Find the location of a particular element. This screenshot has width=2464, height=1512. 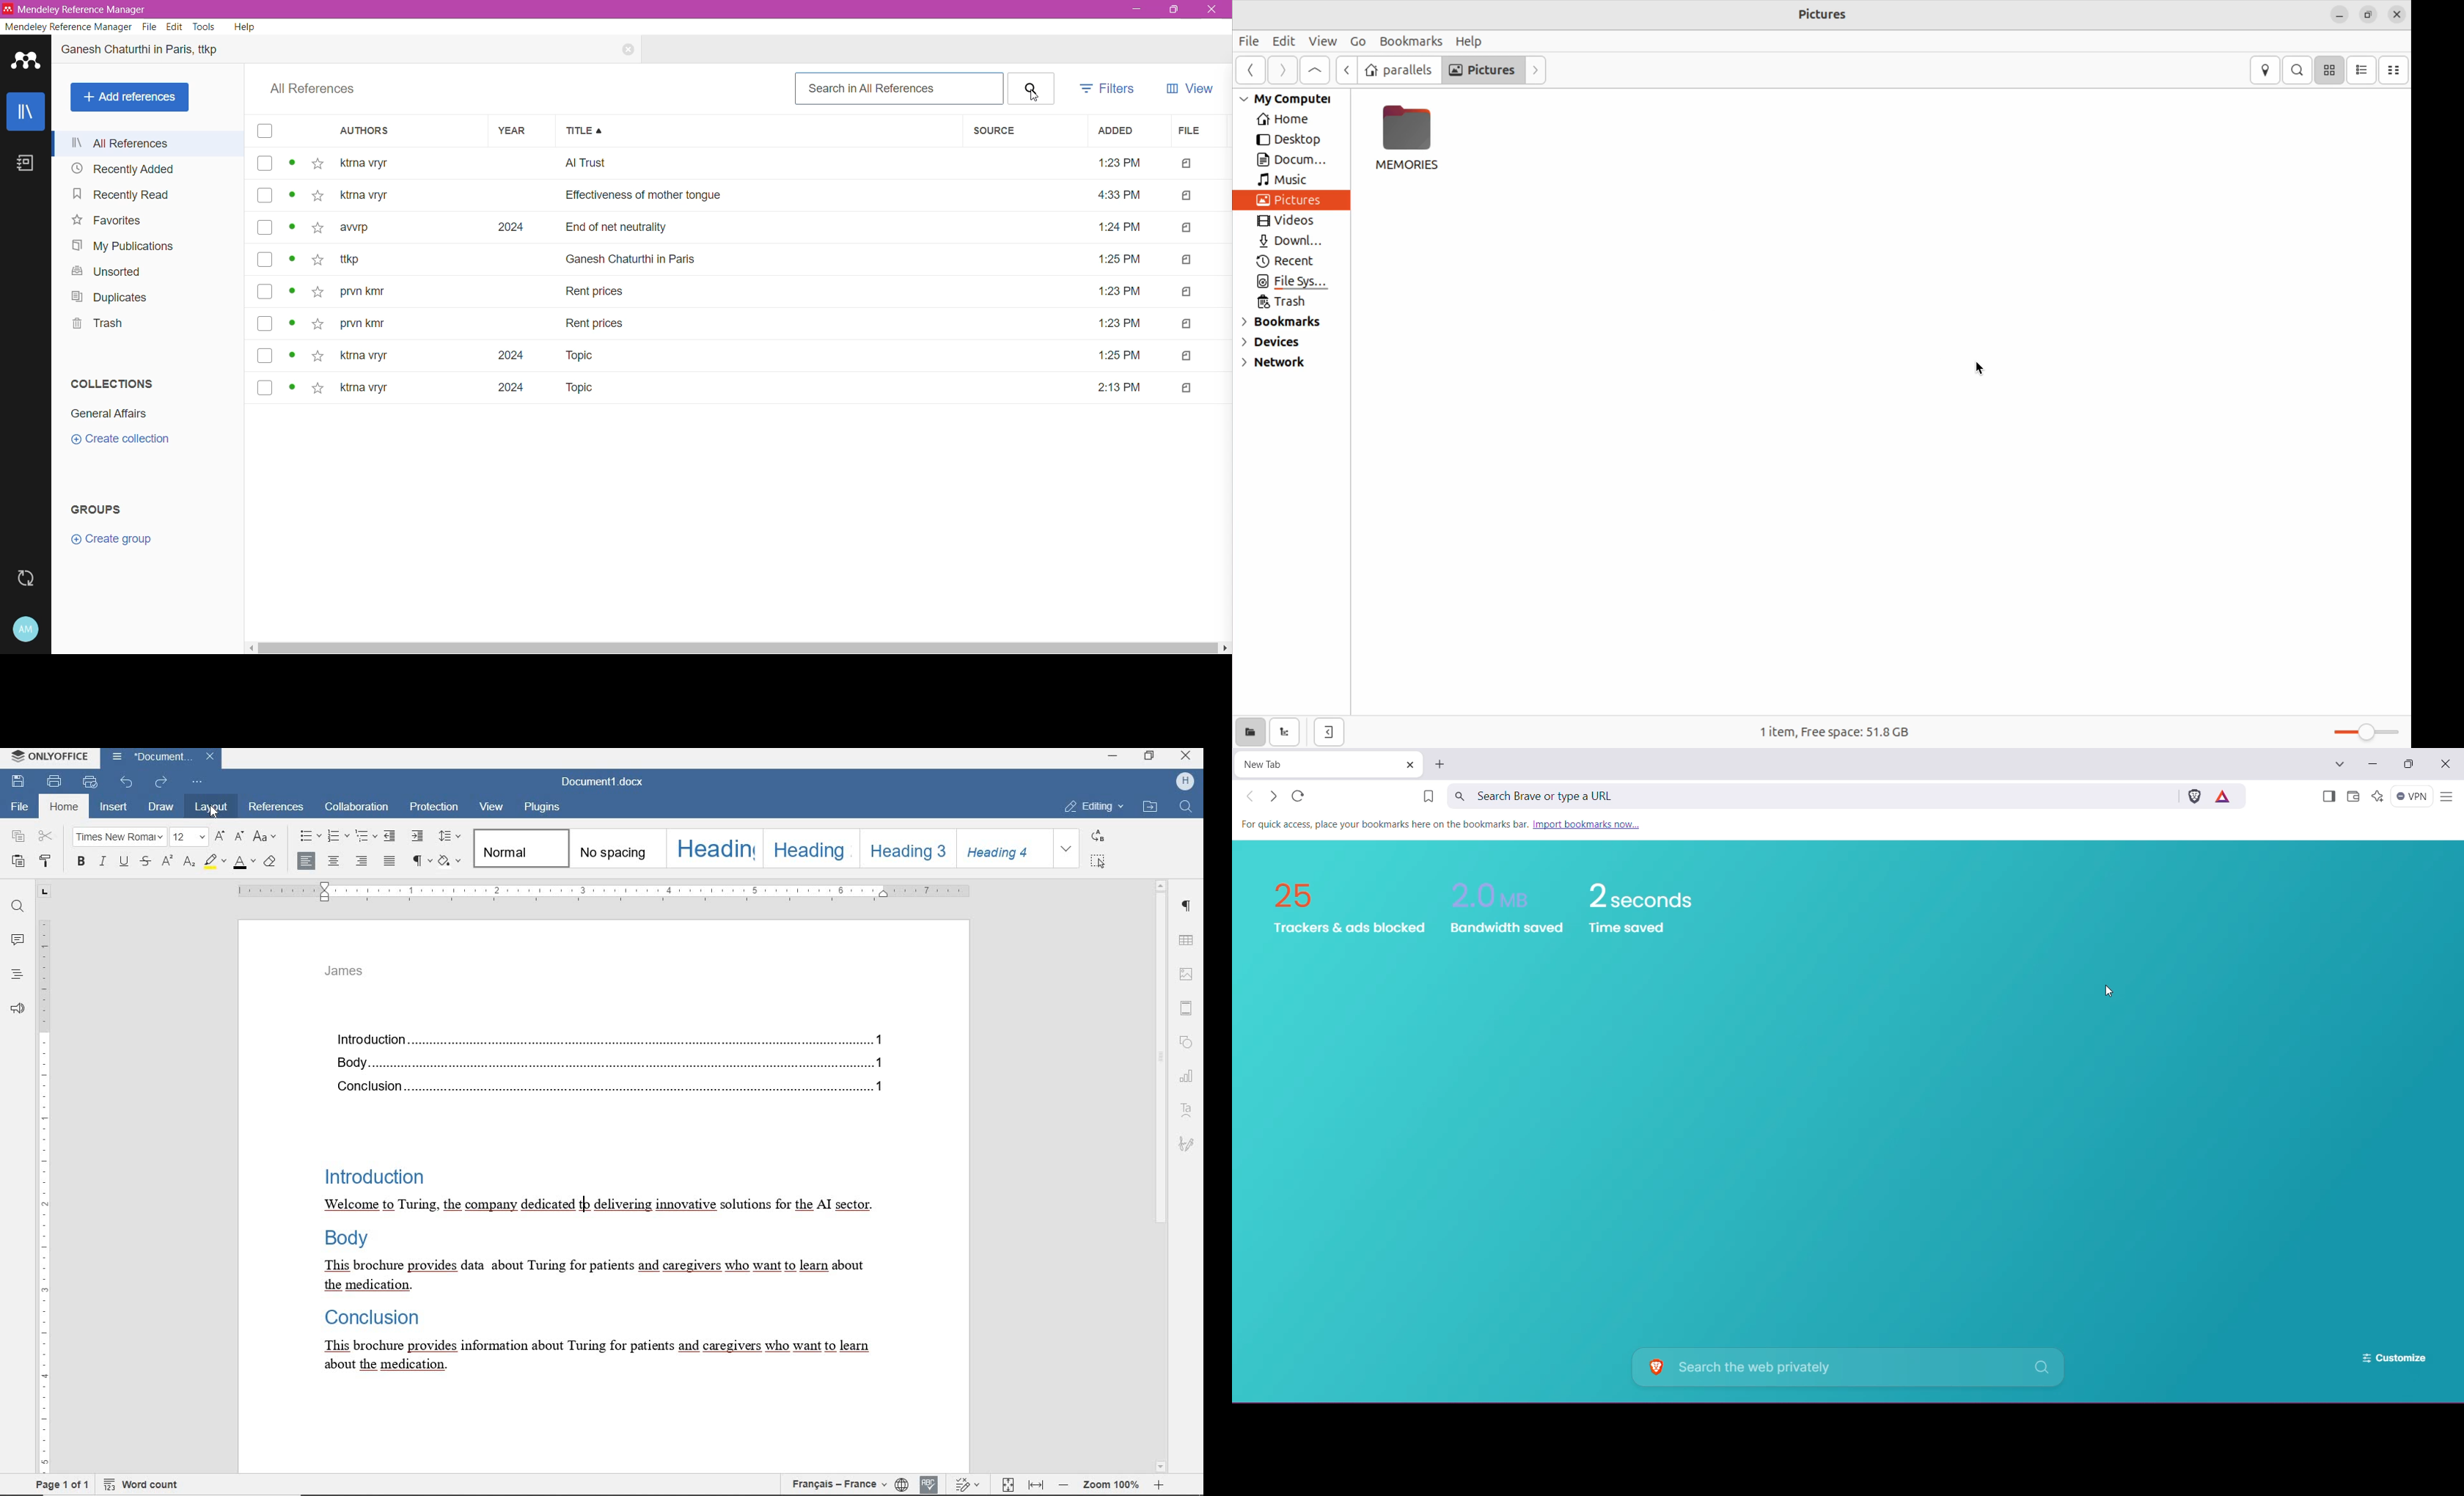

Recently Read is located at coordinates (122, 196).